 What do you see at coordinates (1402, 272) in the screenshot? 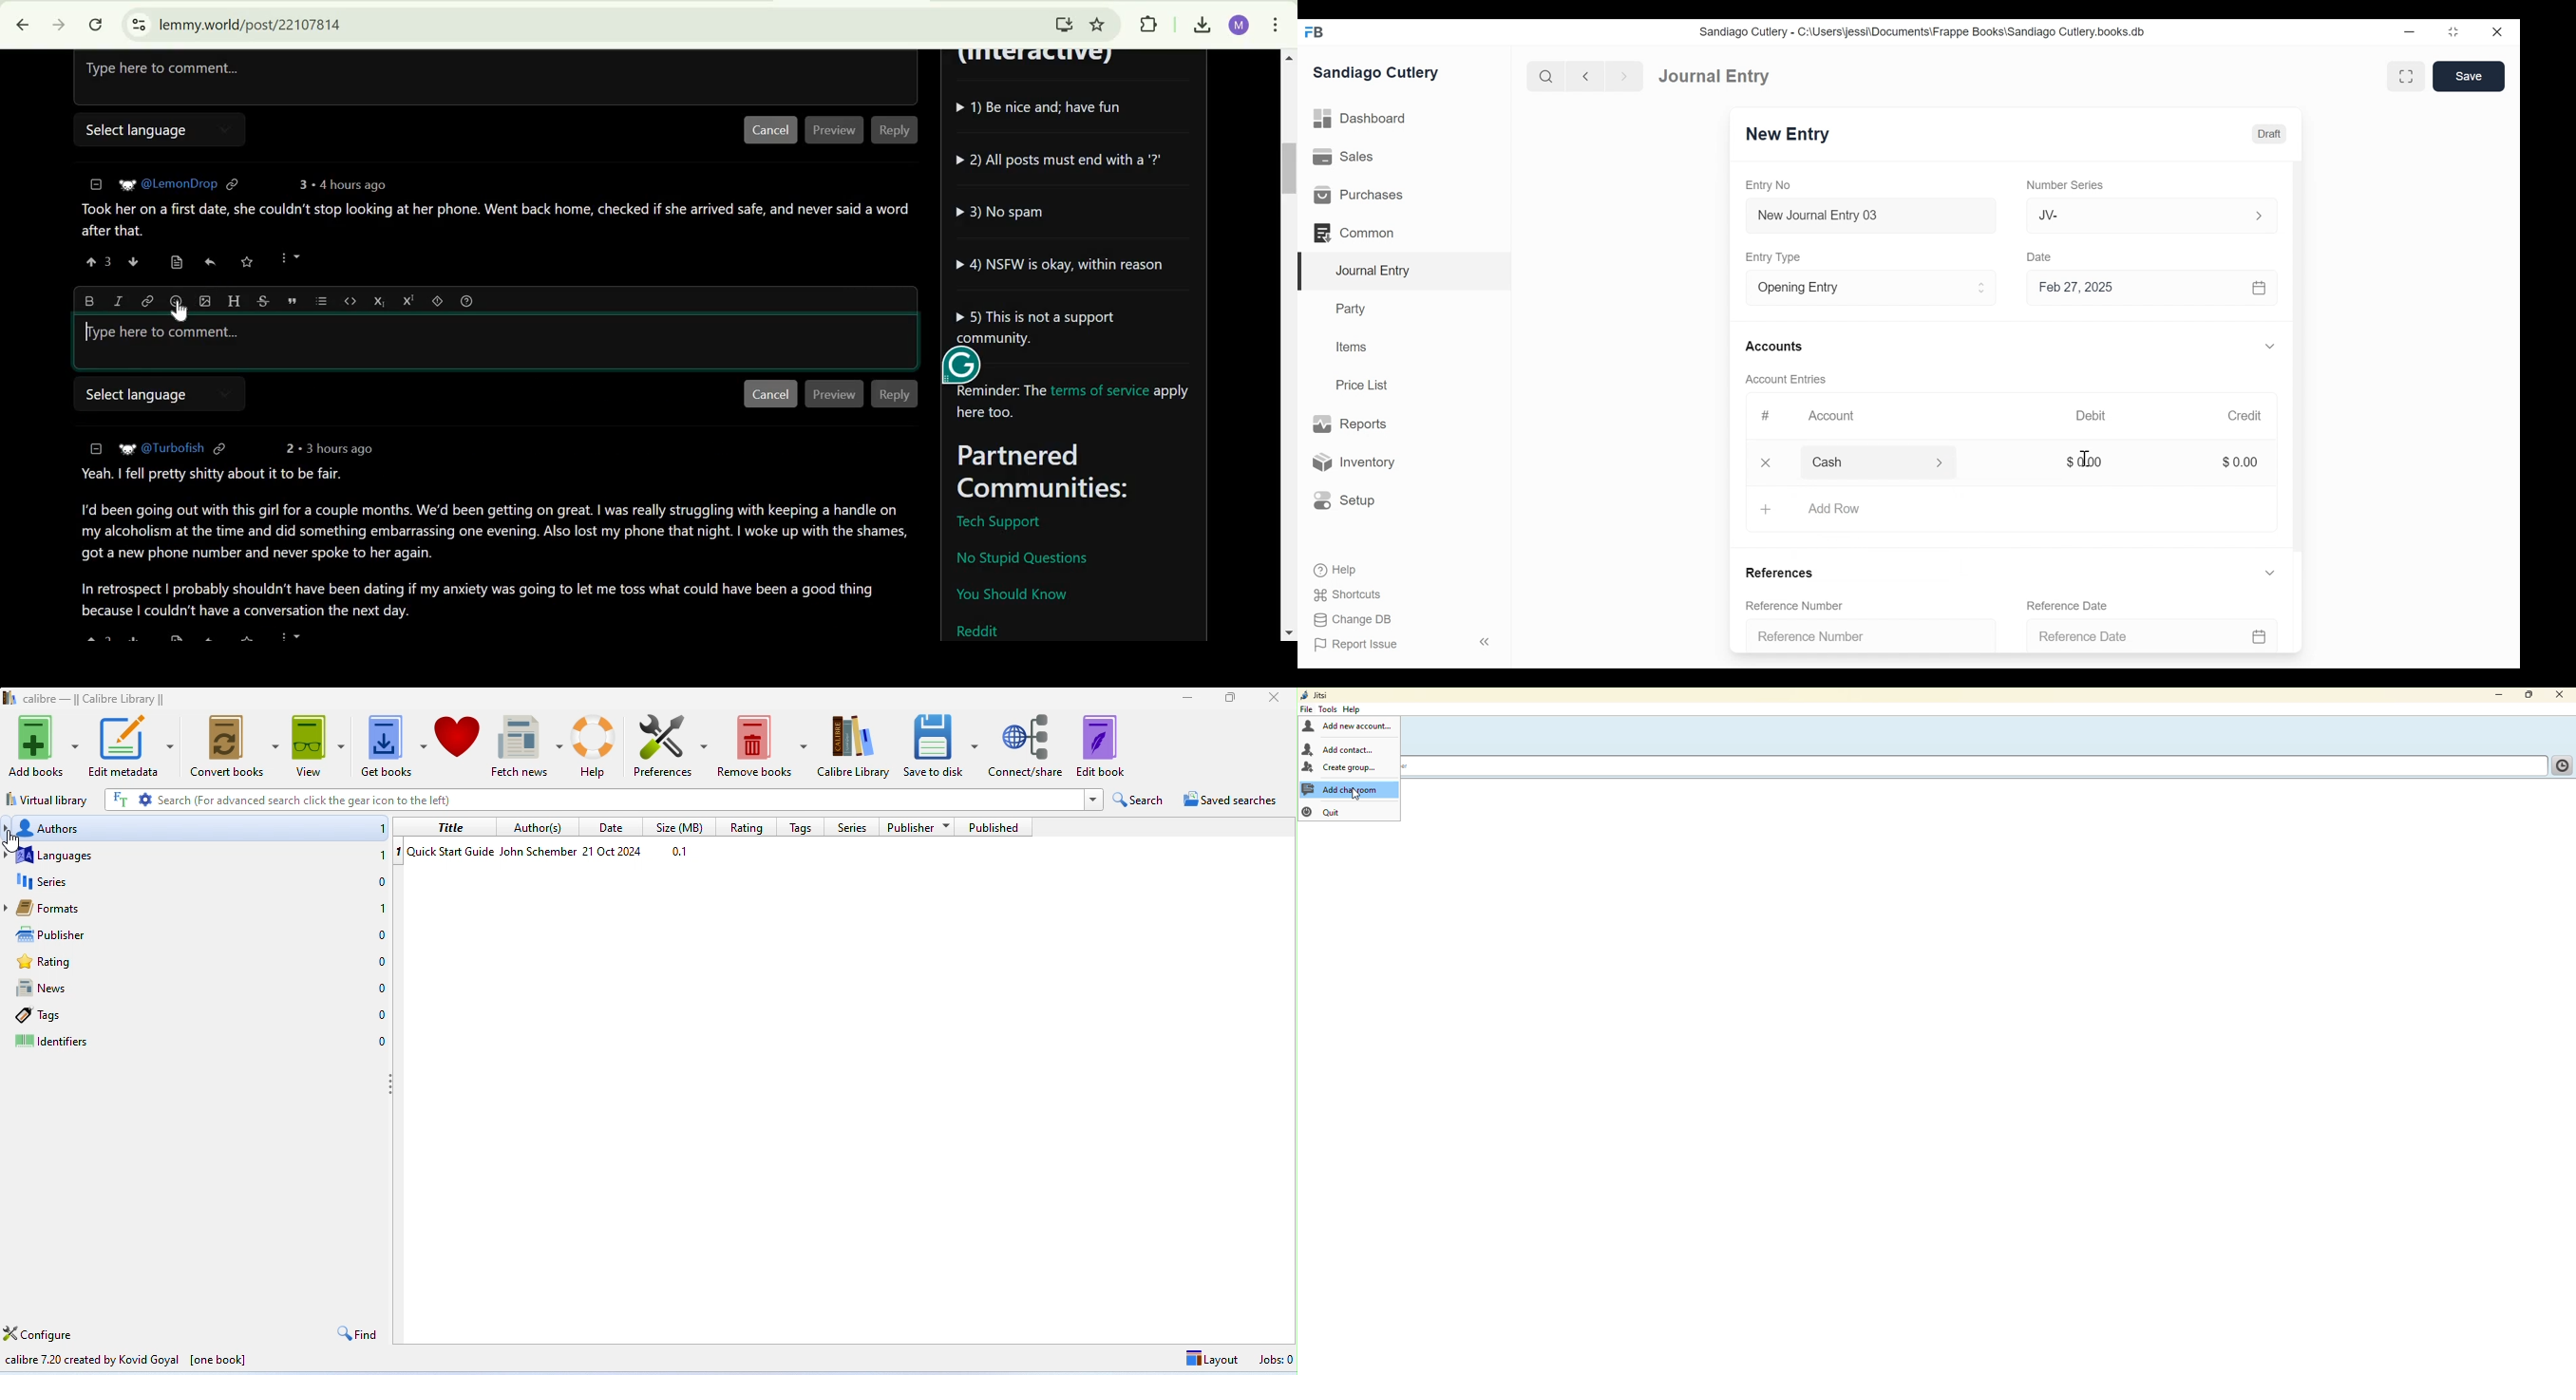
I see `Journal Entry` at bounding box center [1402, 272].